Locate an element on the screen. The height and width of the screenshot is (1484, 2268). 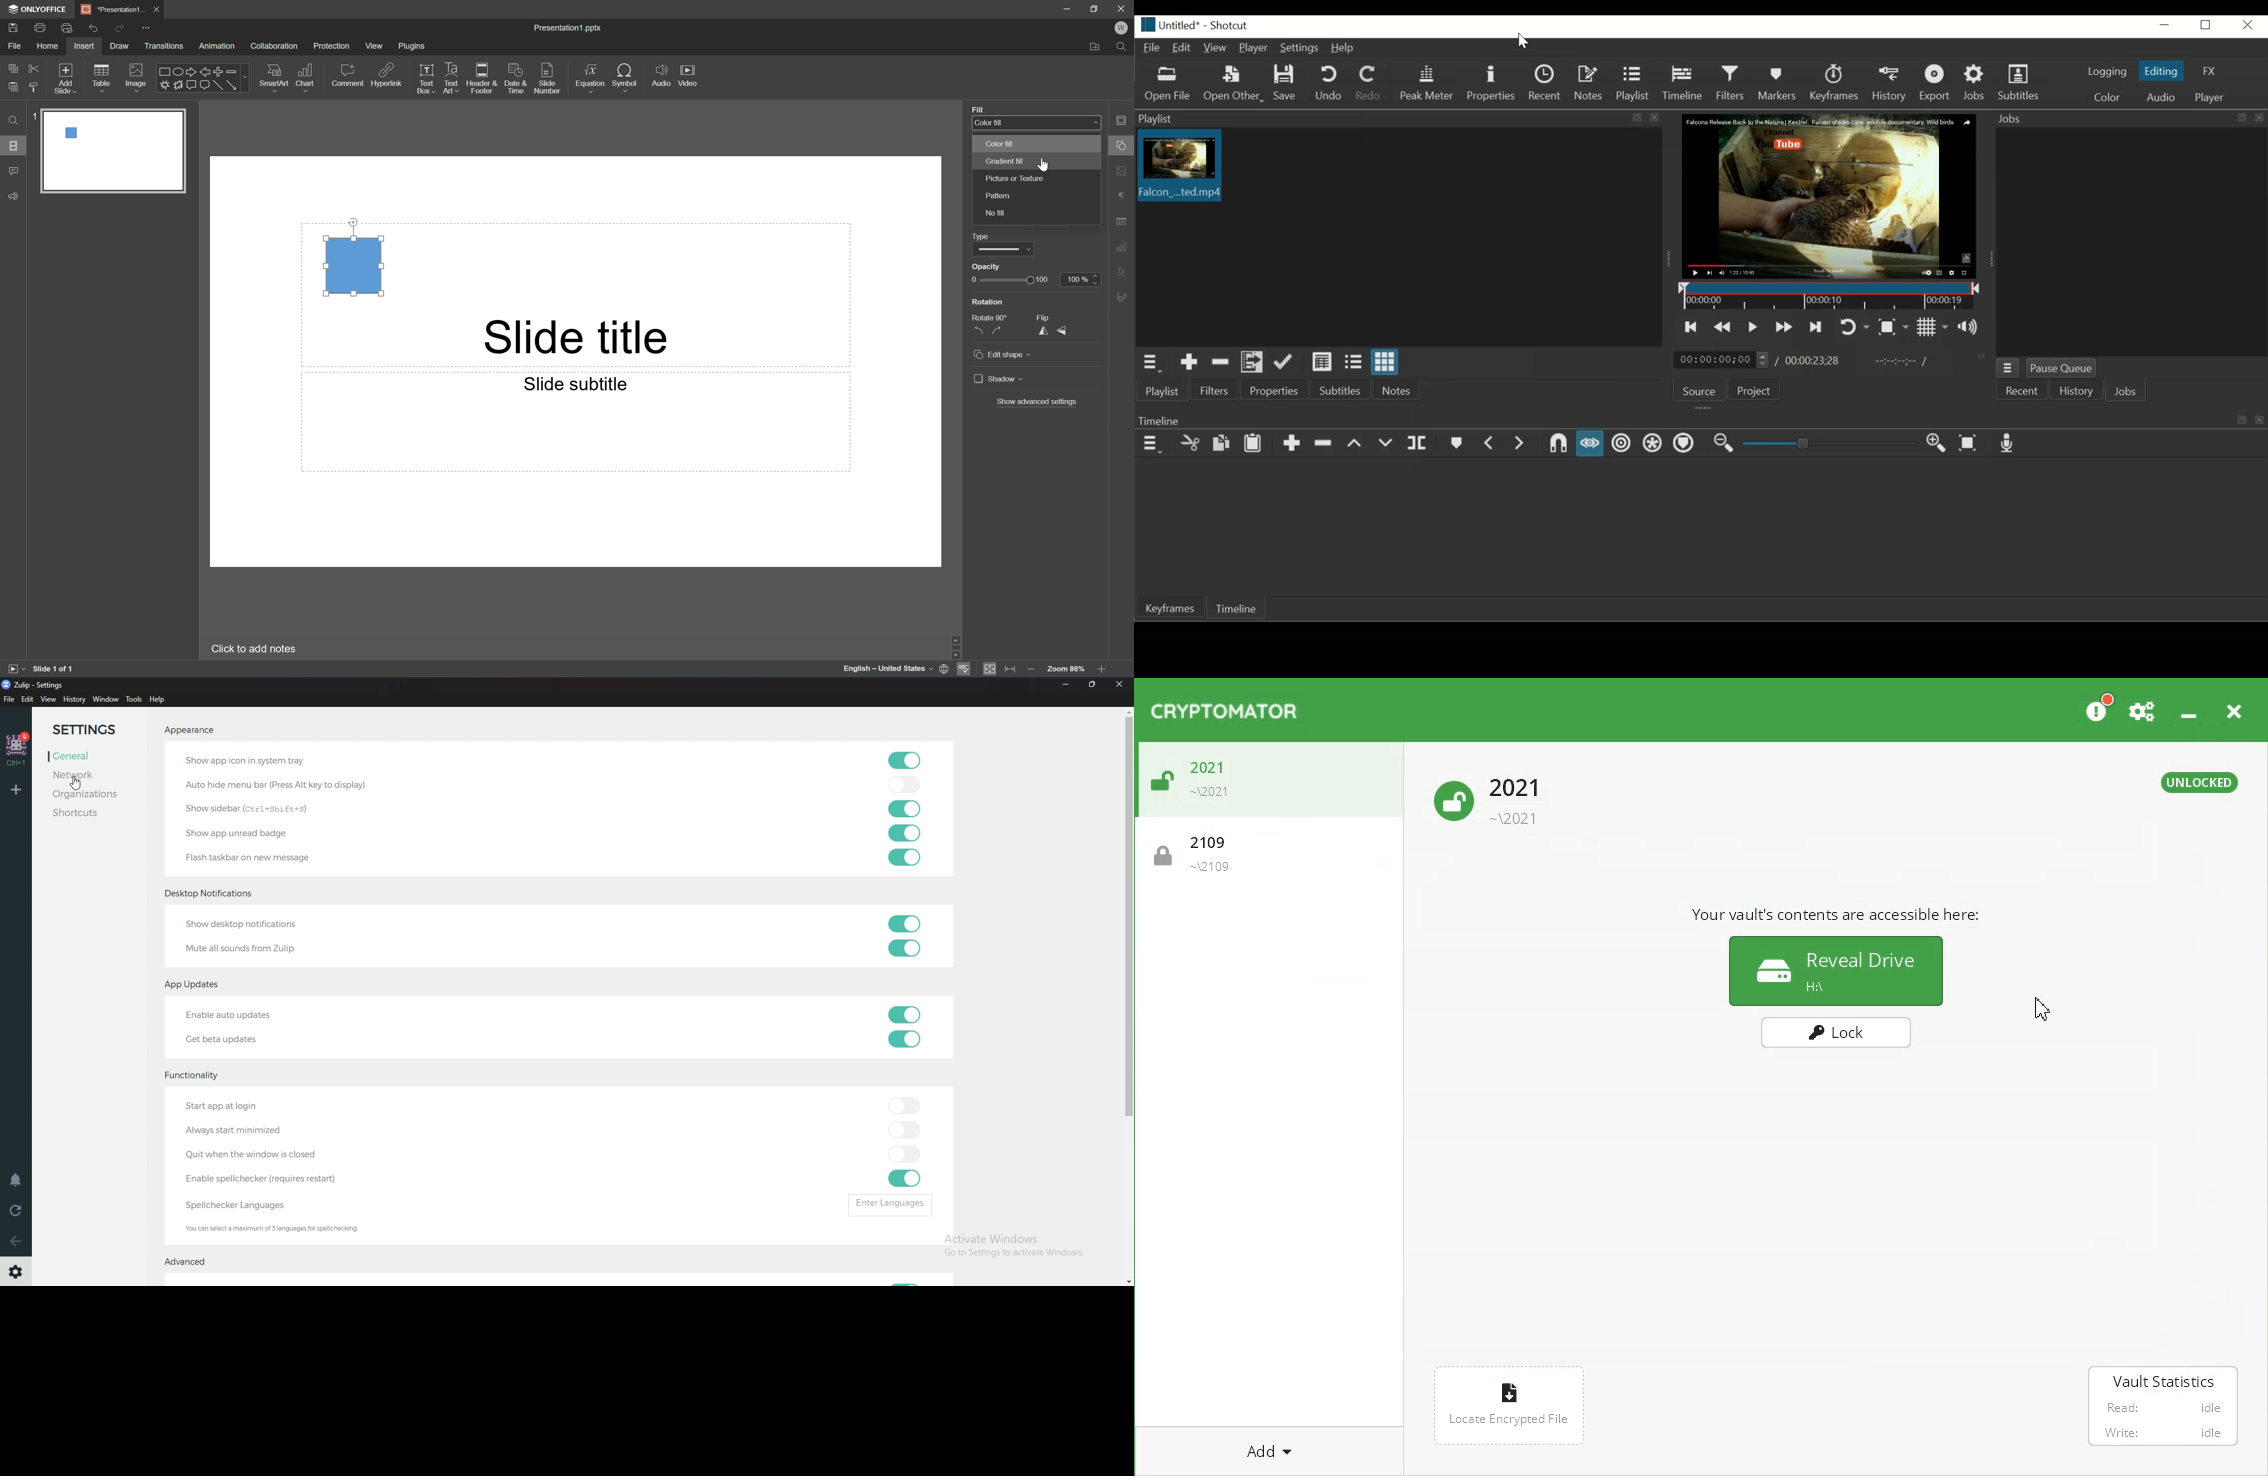
Skip to the previous point is located at coordinates (1692, 327).